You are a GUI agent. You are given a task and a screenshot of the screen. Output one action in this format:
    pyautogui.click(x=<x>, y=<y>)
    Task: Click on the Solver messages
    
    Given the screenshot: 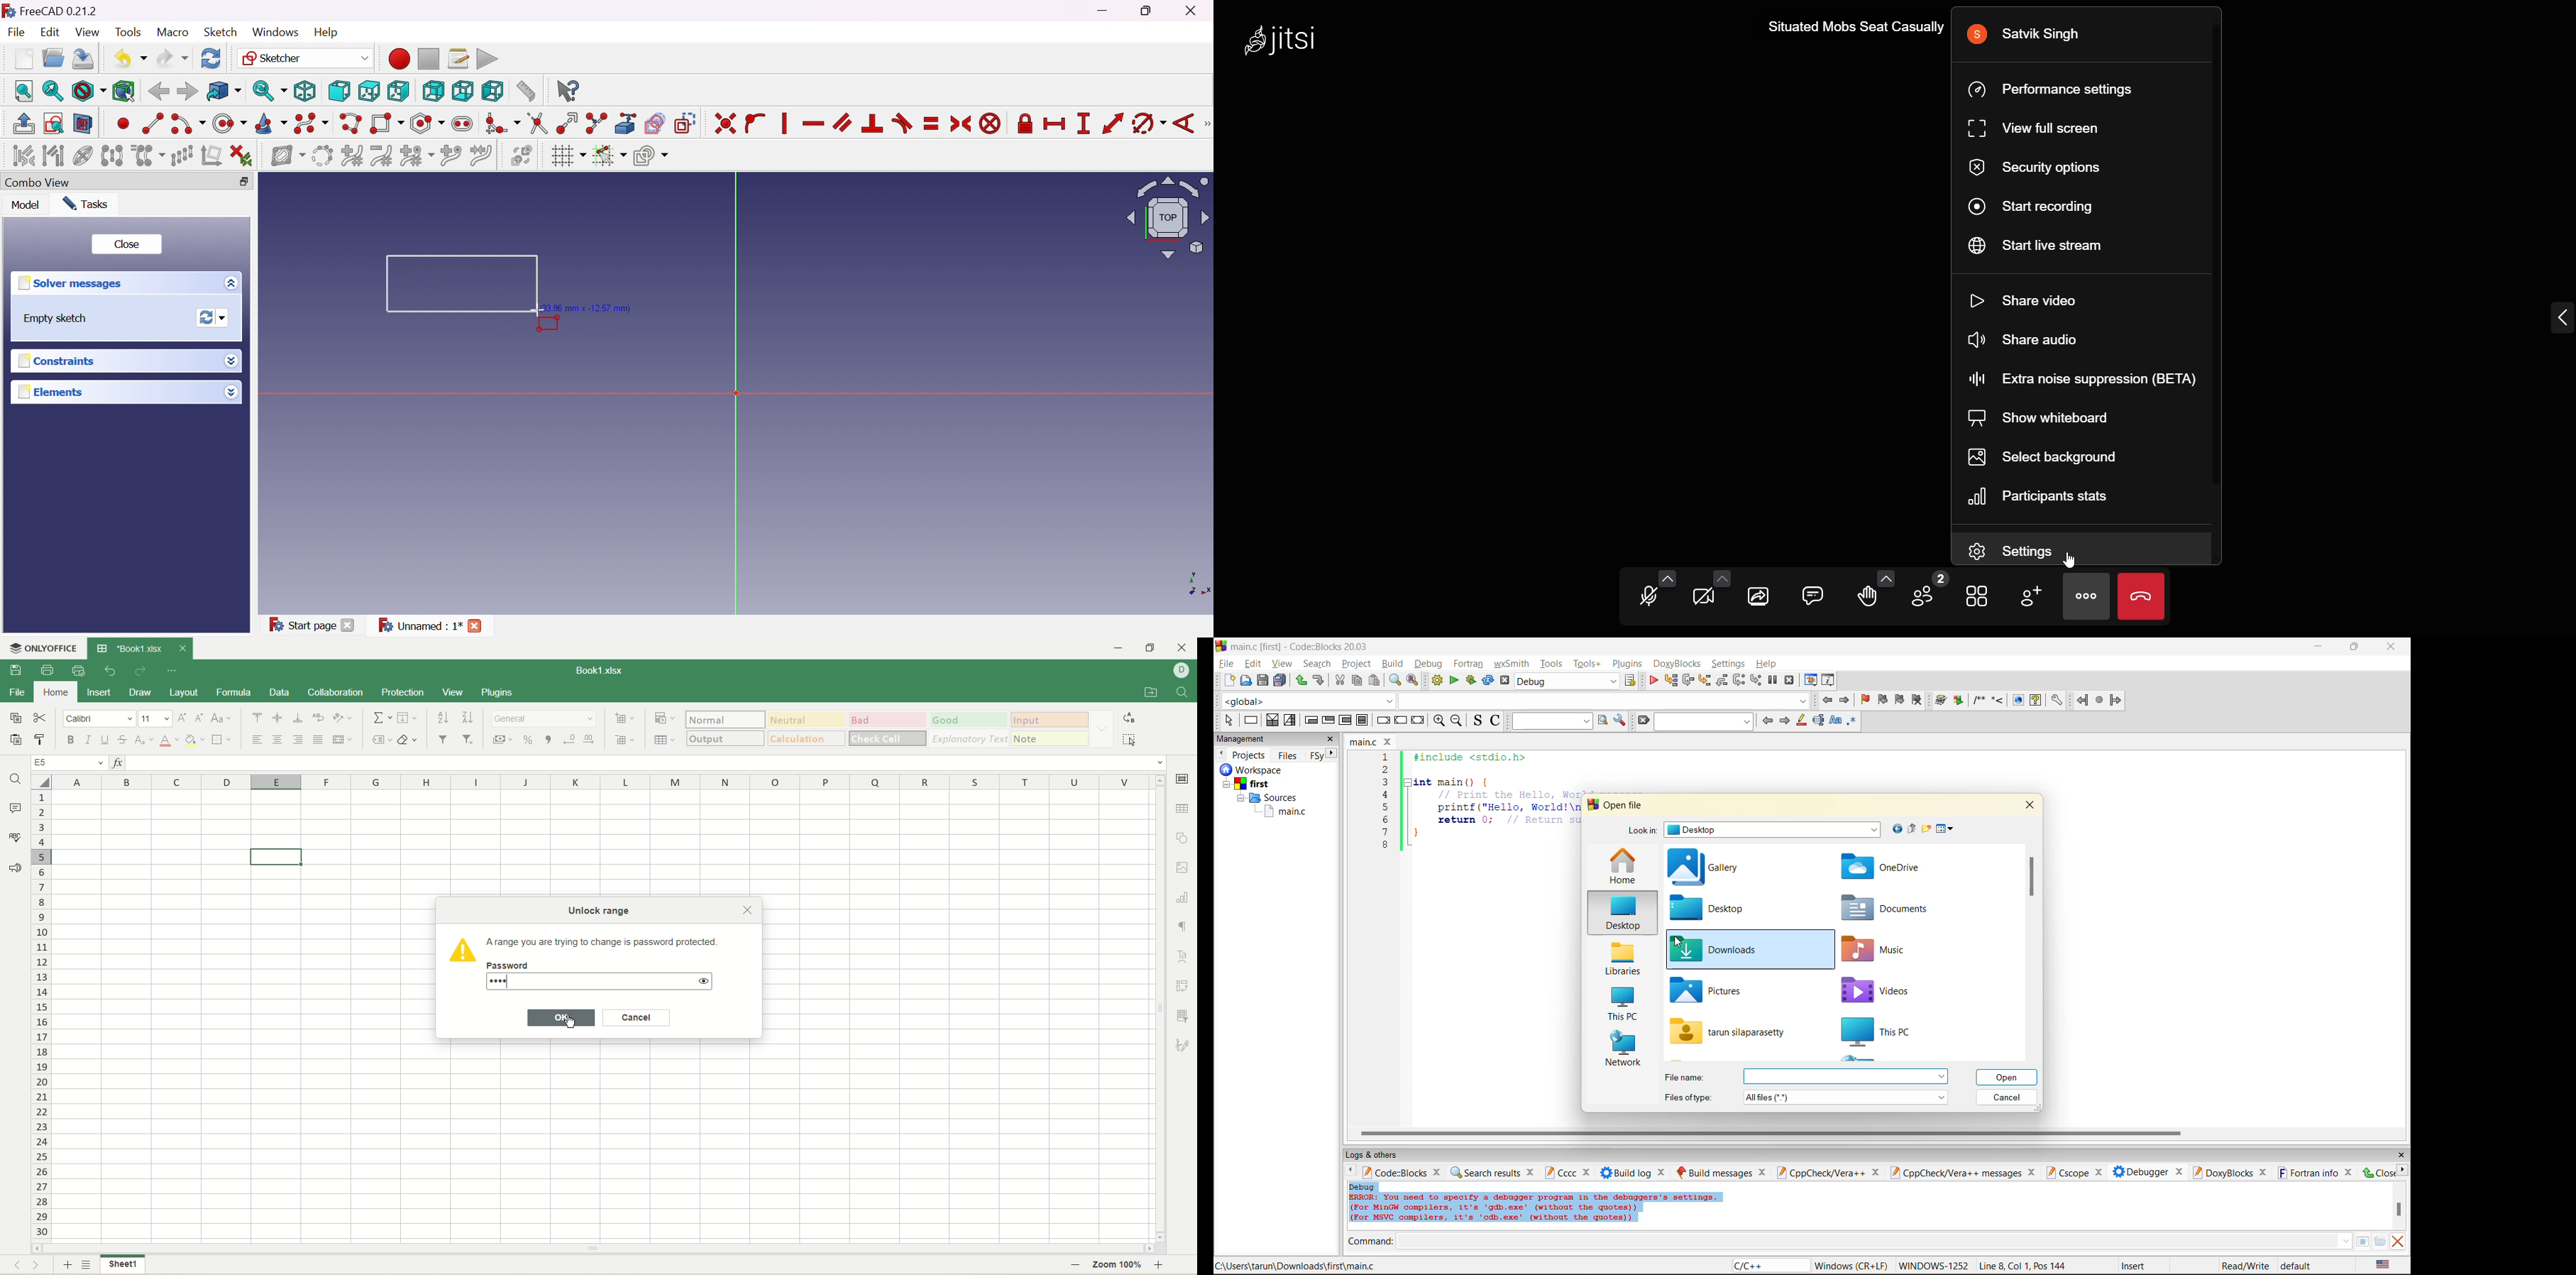 What is the action you would take?
    pyautogui.click(x=74, y=283)
    